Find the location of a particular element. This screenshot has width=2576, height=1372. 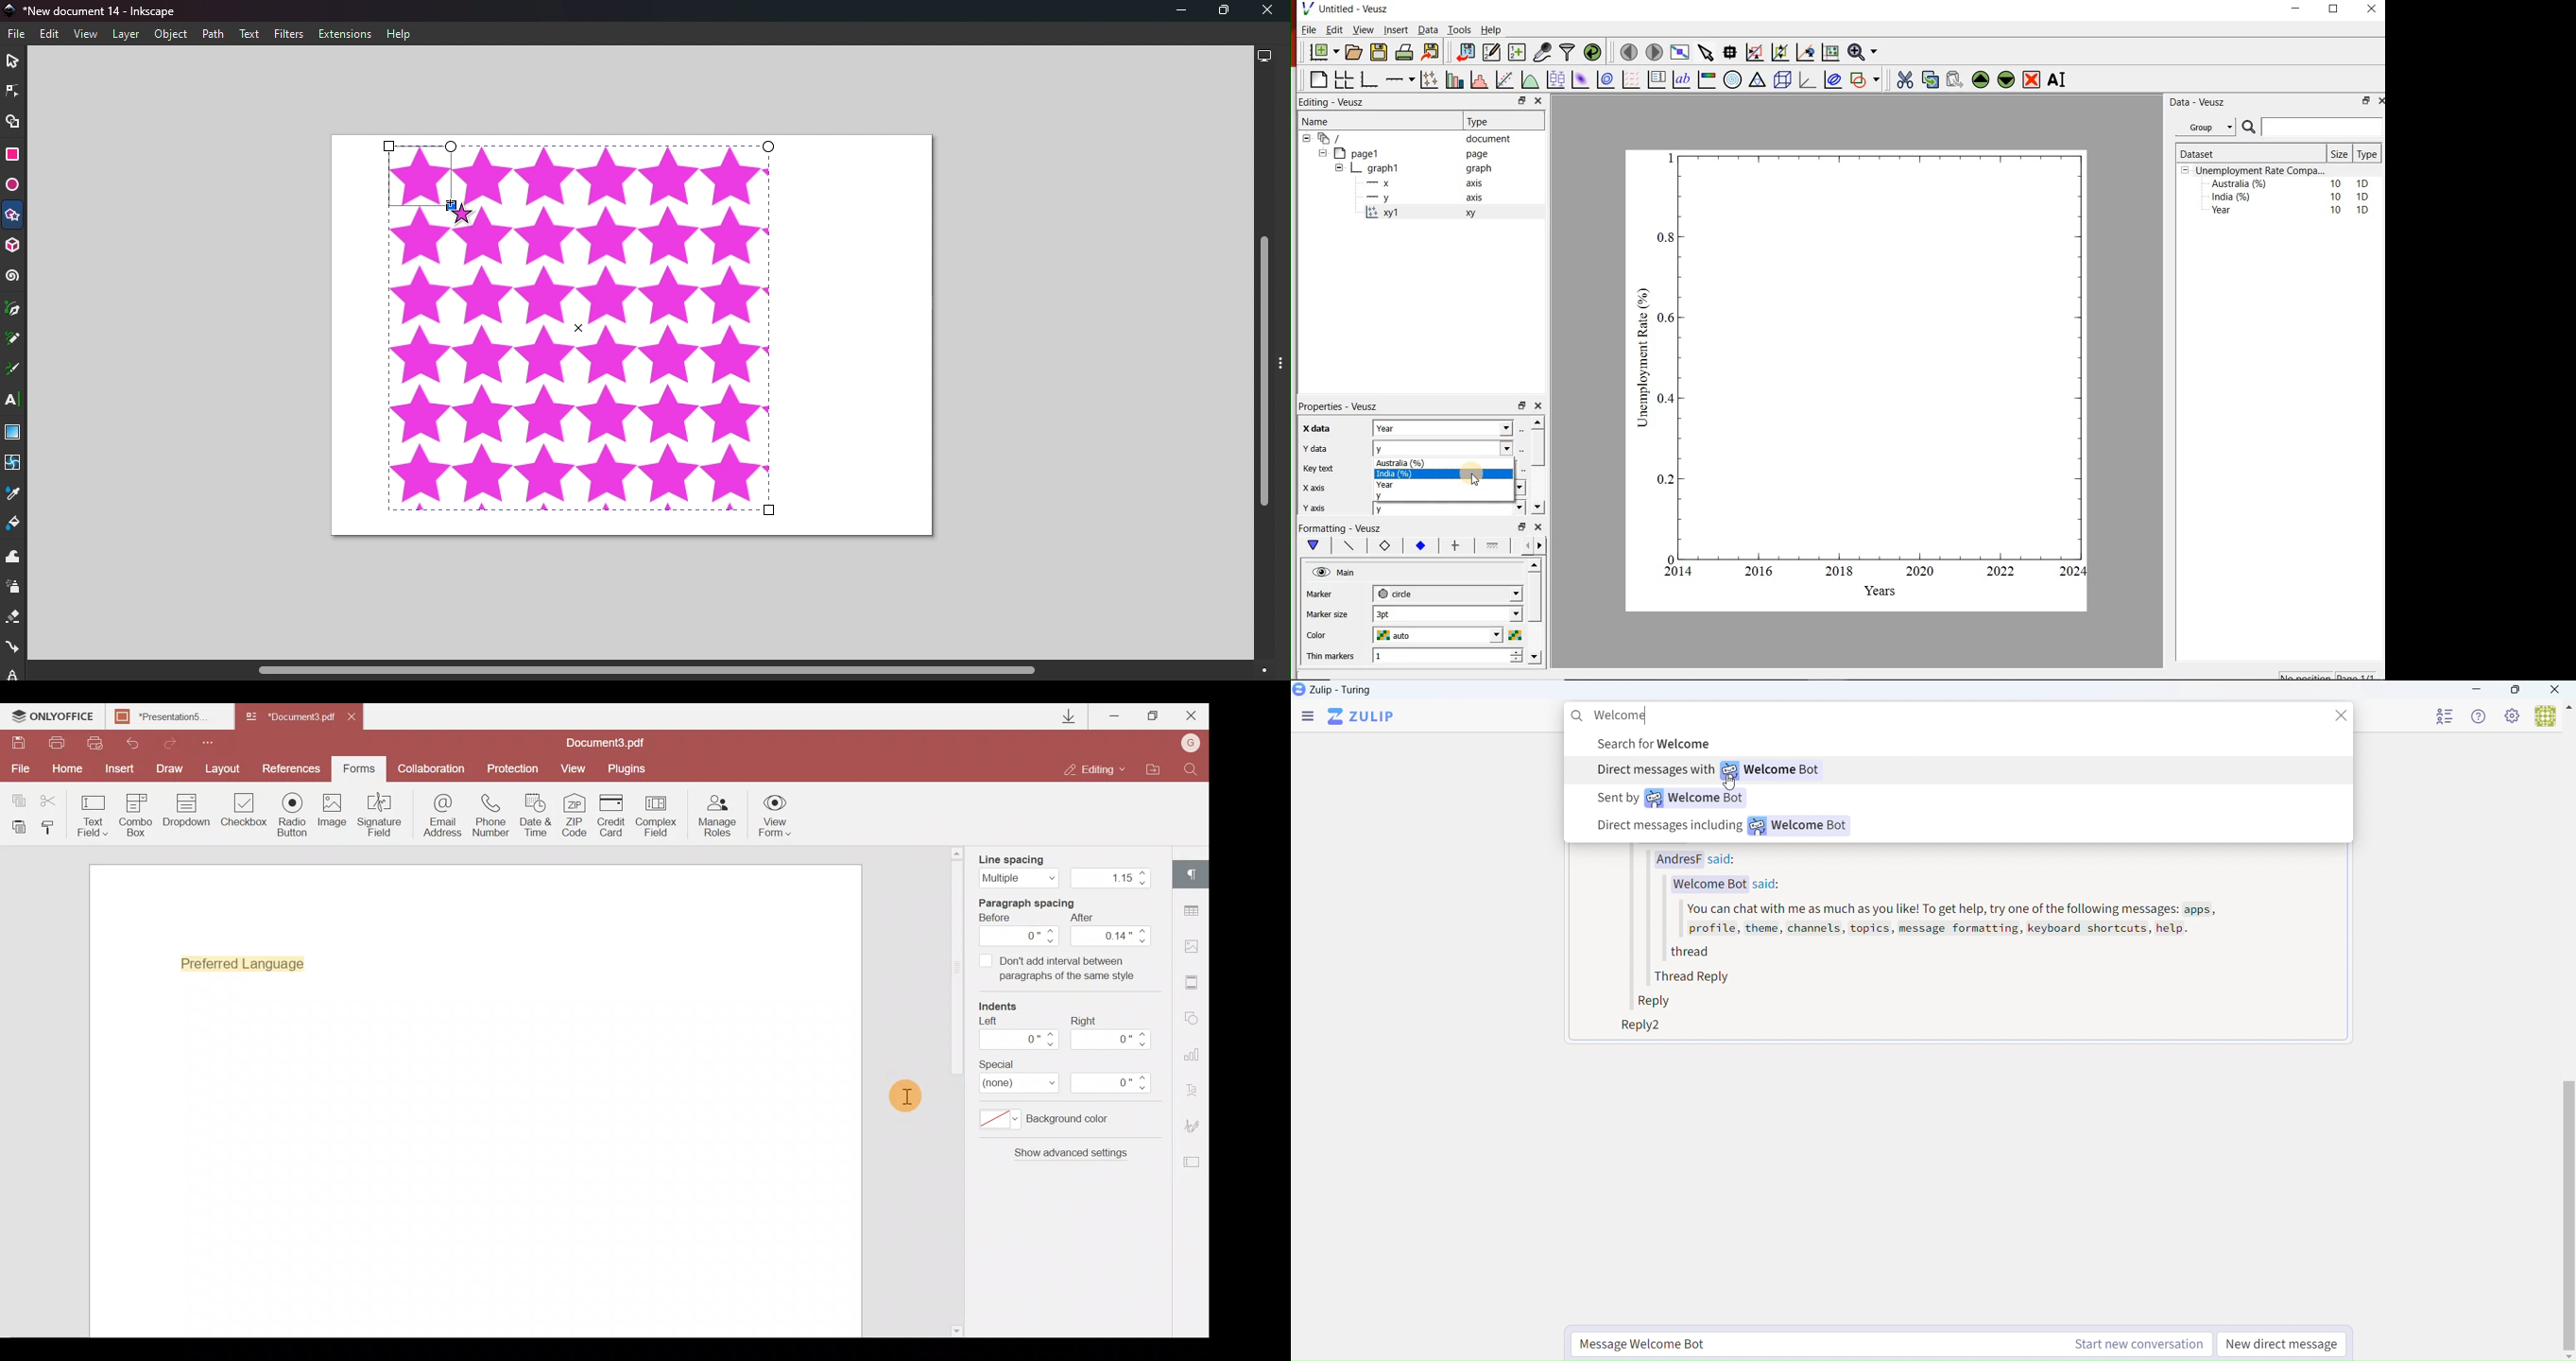

decrease is located at coordinates (1516, 662).